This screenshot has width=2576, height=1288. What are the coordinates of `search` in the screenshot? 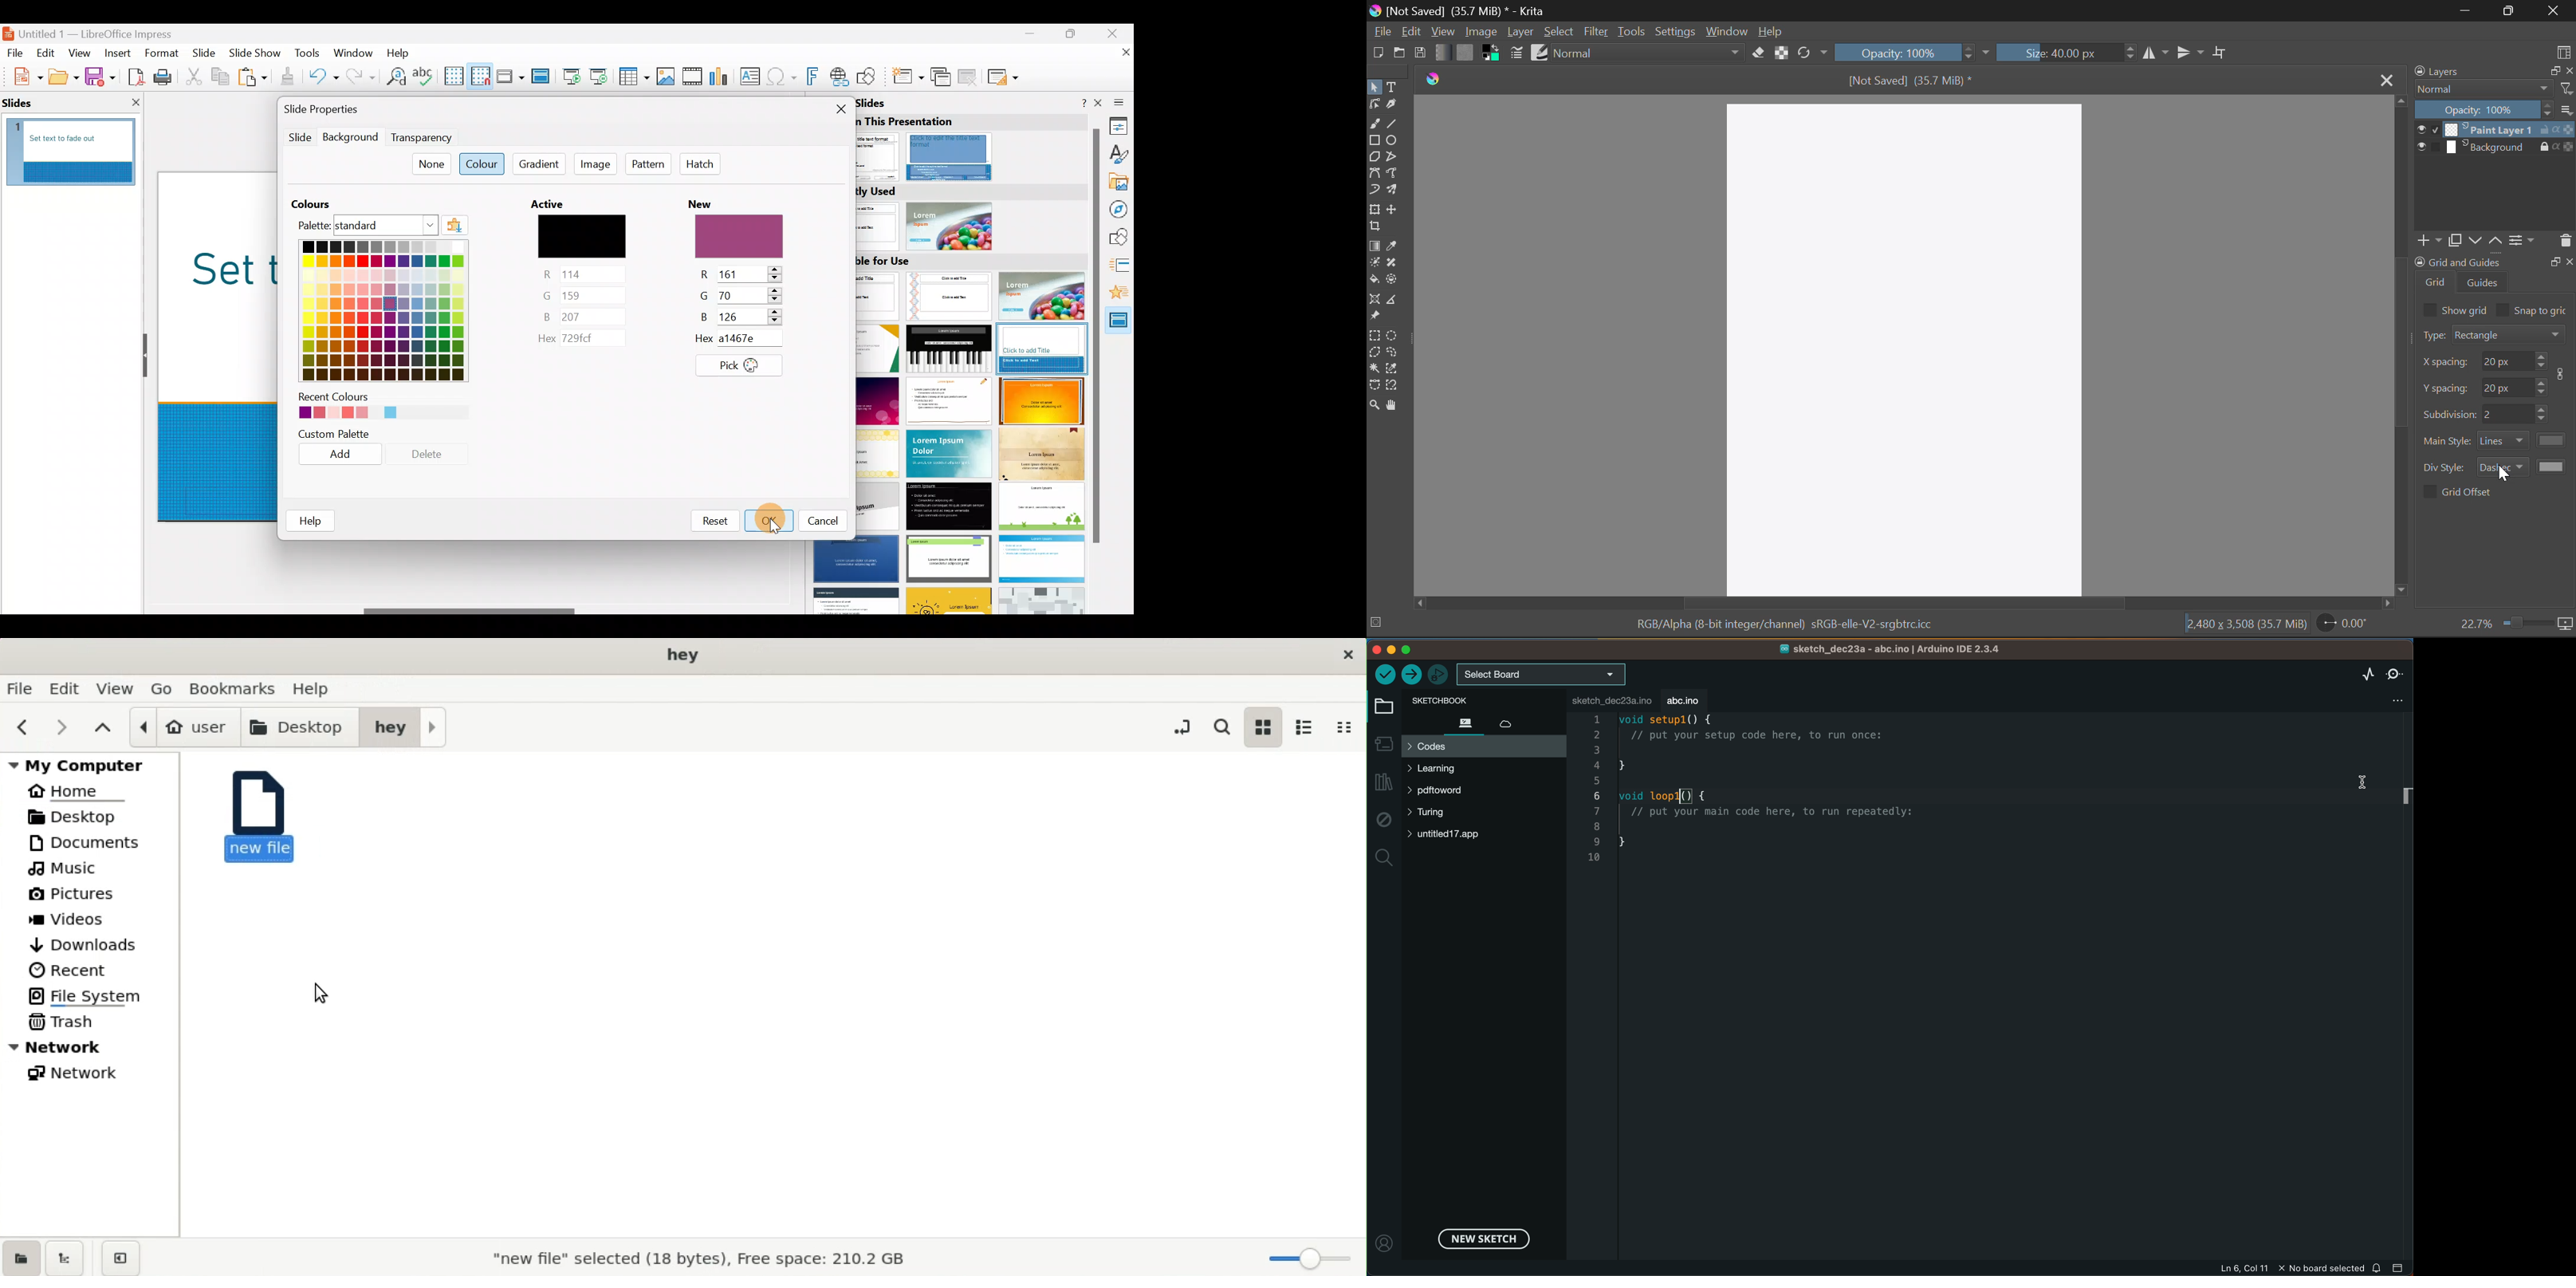 It's located at (1225, 727).